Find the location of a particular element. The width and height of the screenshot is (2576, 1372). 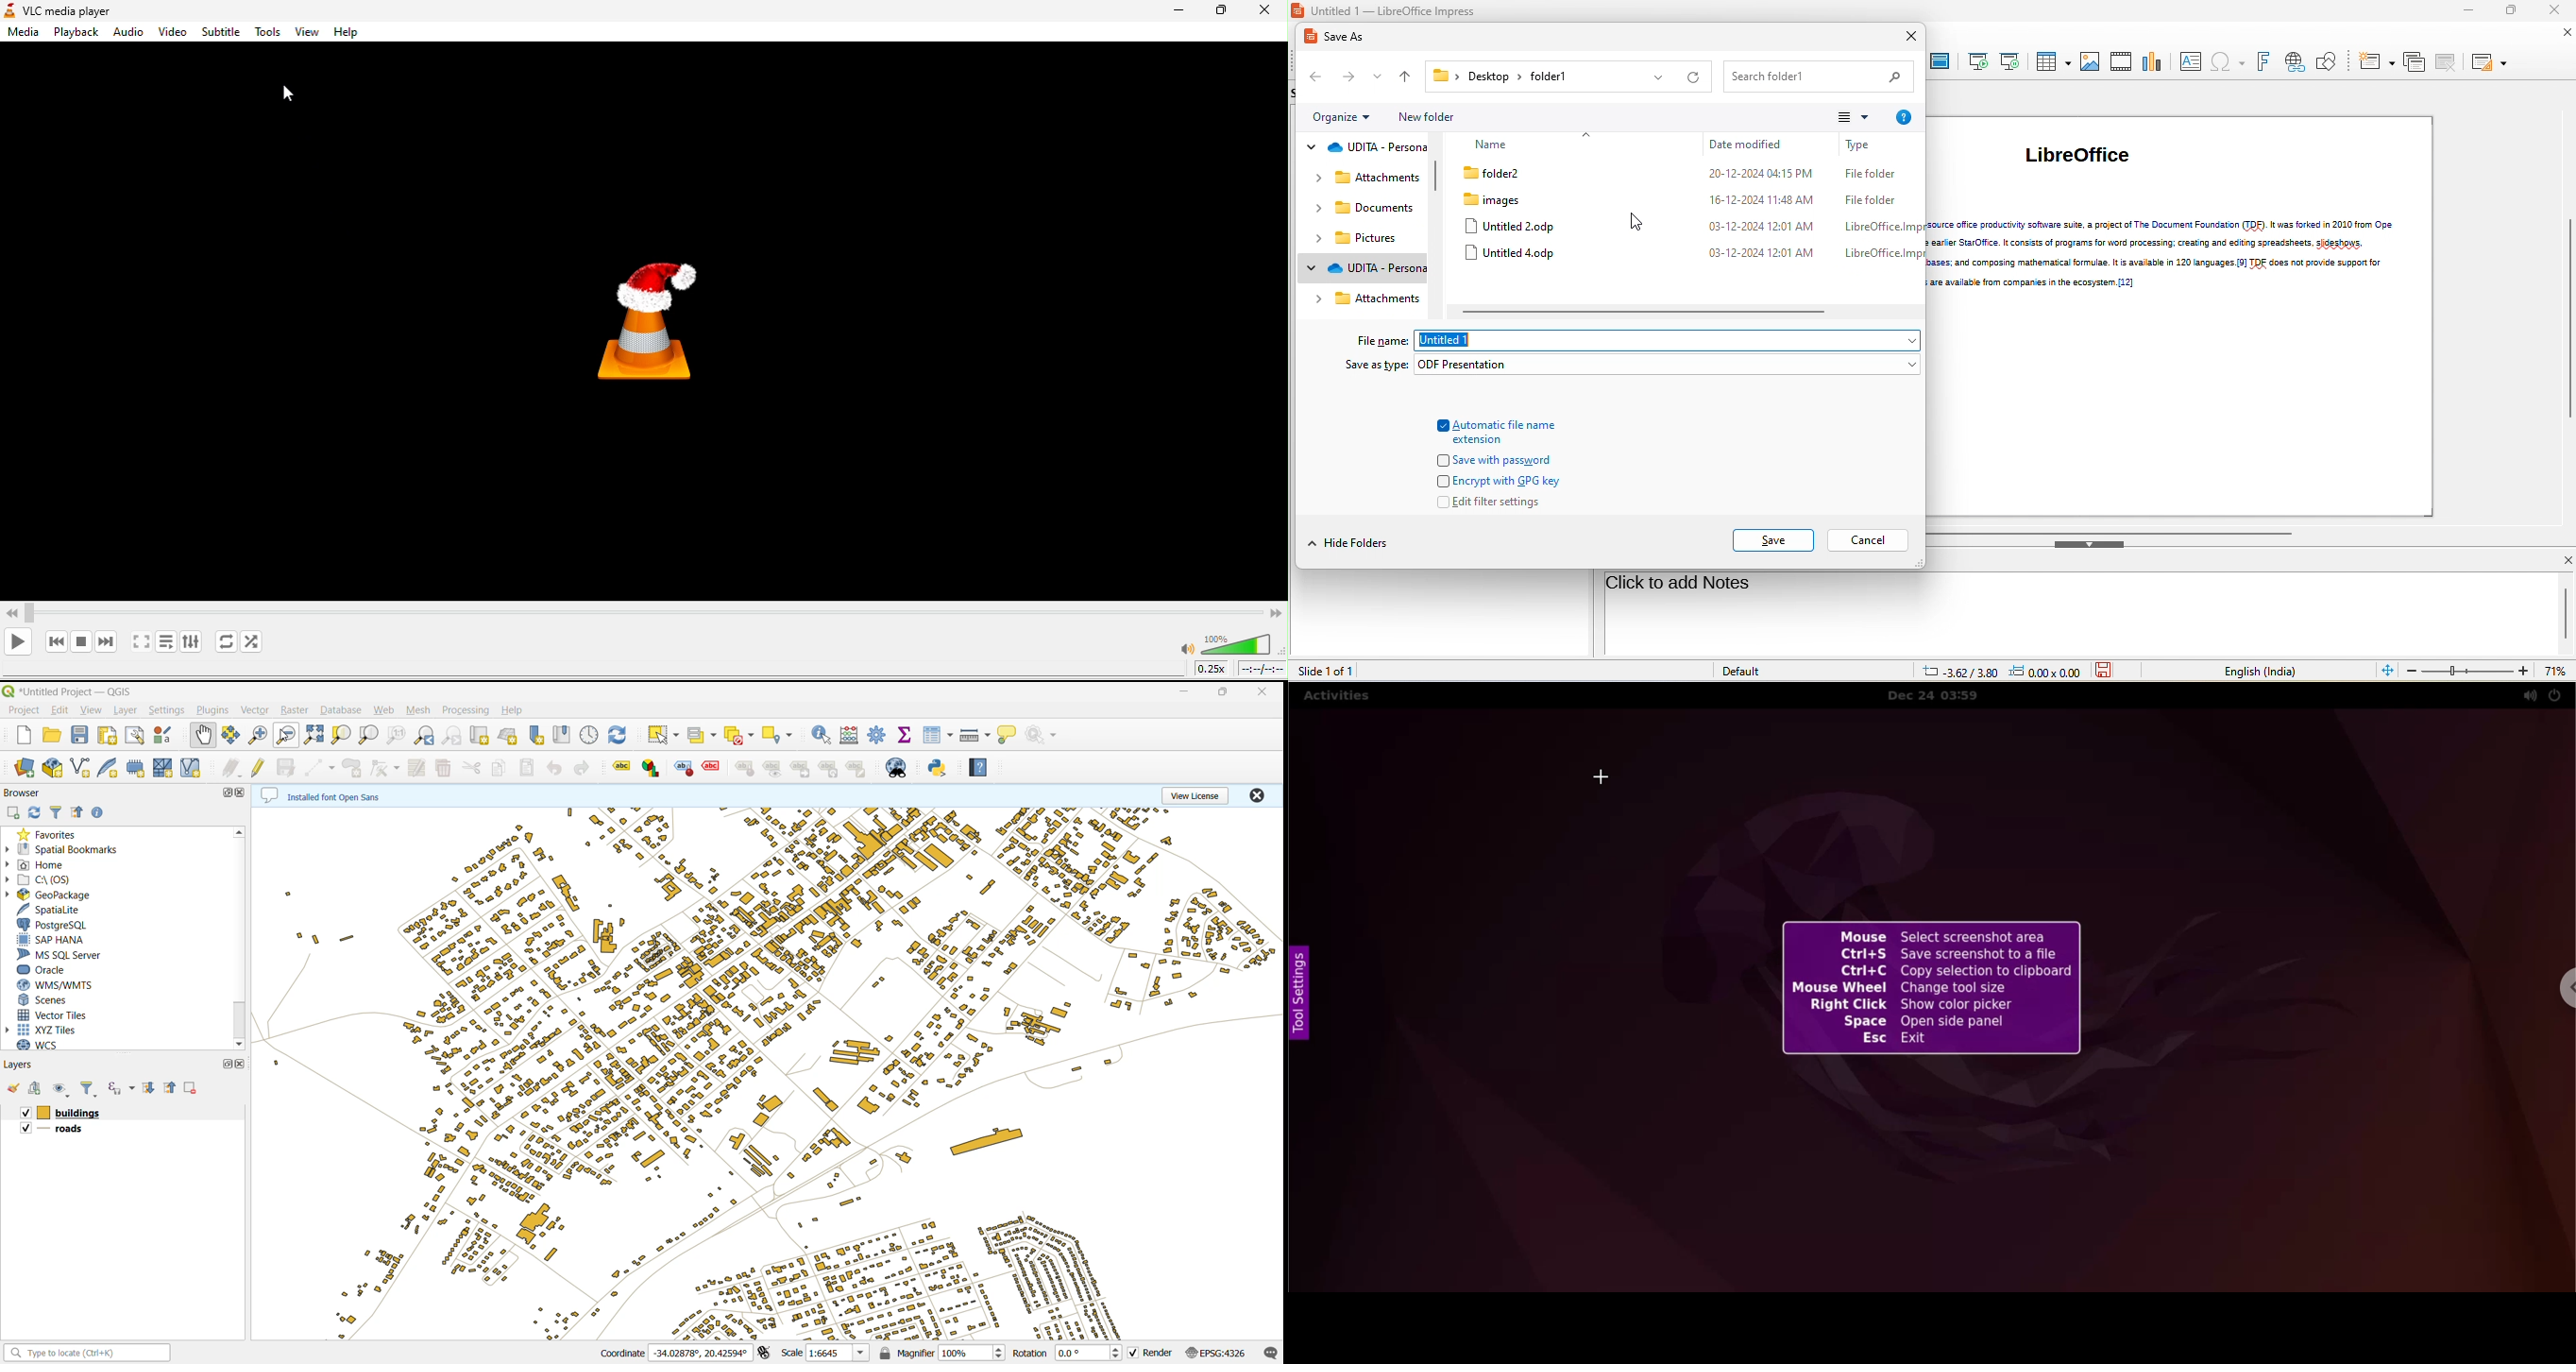

label is located at coordinates (652, 770).